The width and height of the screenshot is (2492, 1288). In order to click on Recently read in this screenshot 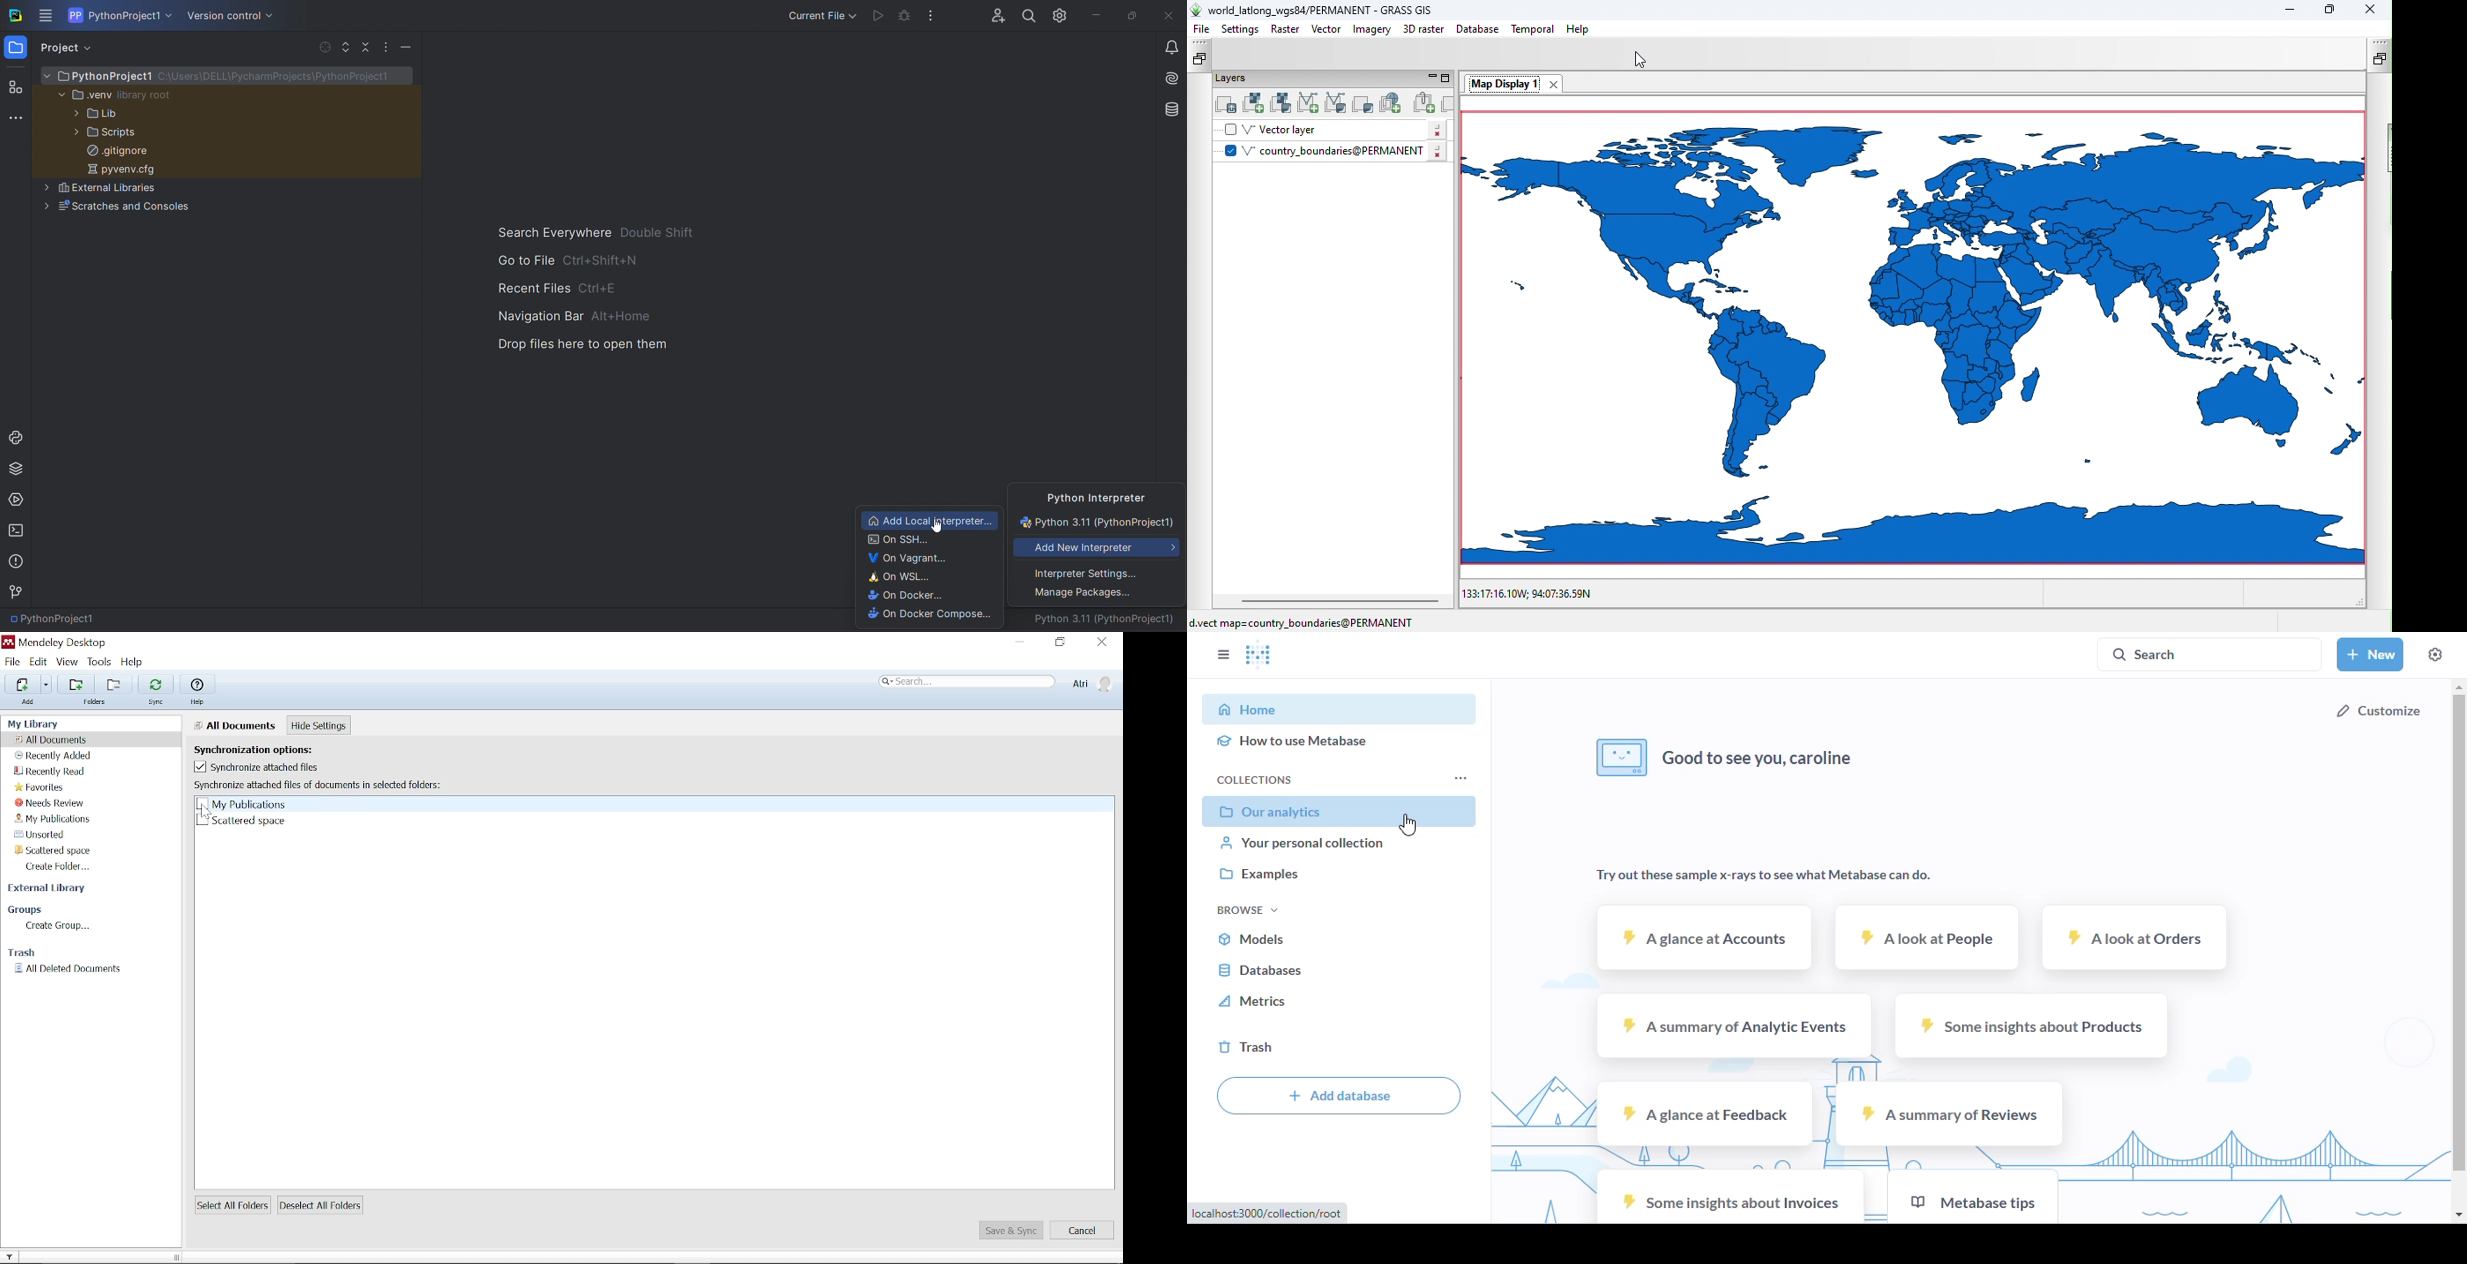, I will do `click(52, 771)`.